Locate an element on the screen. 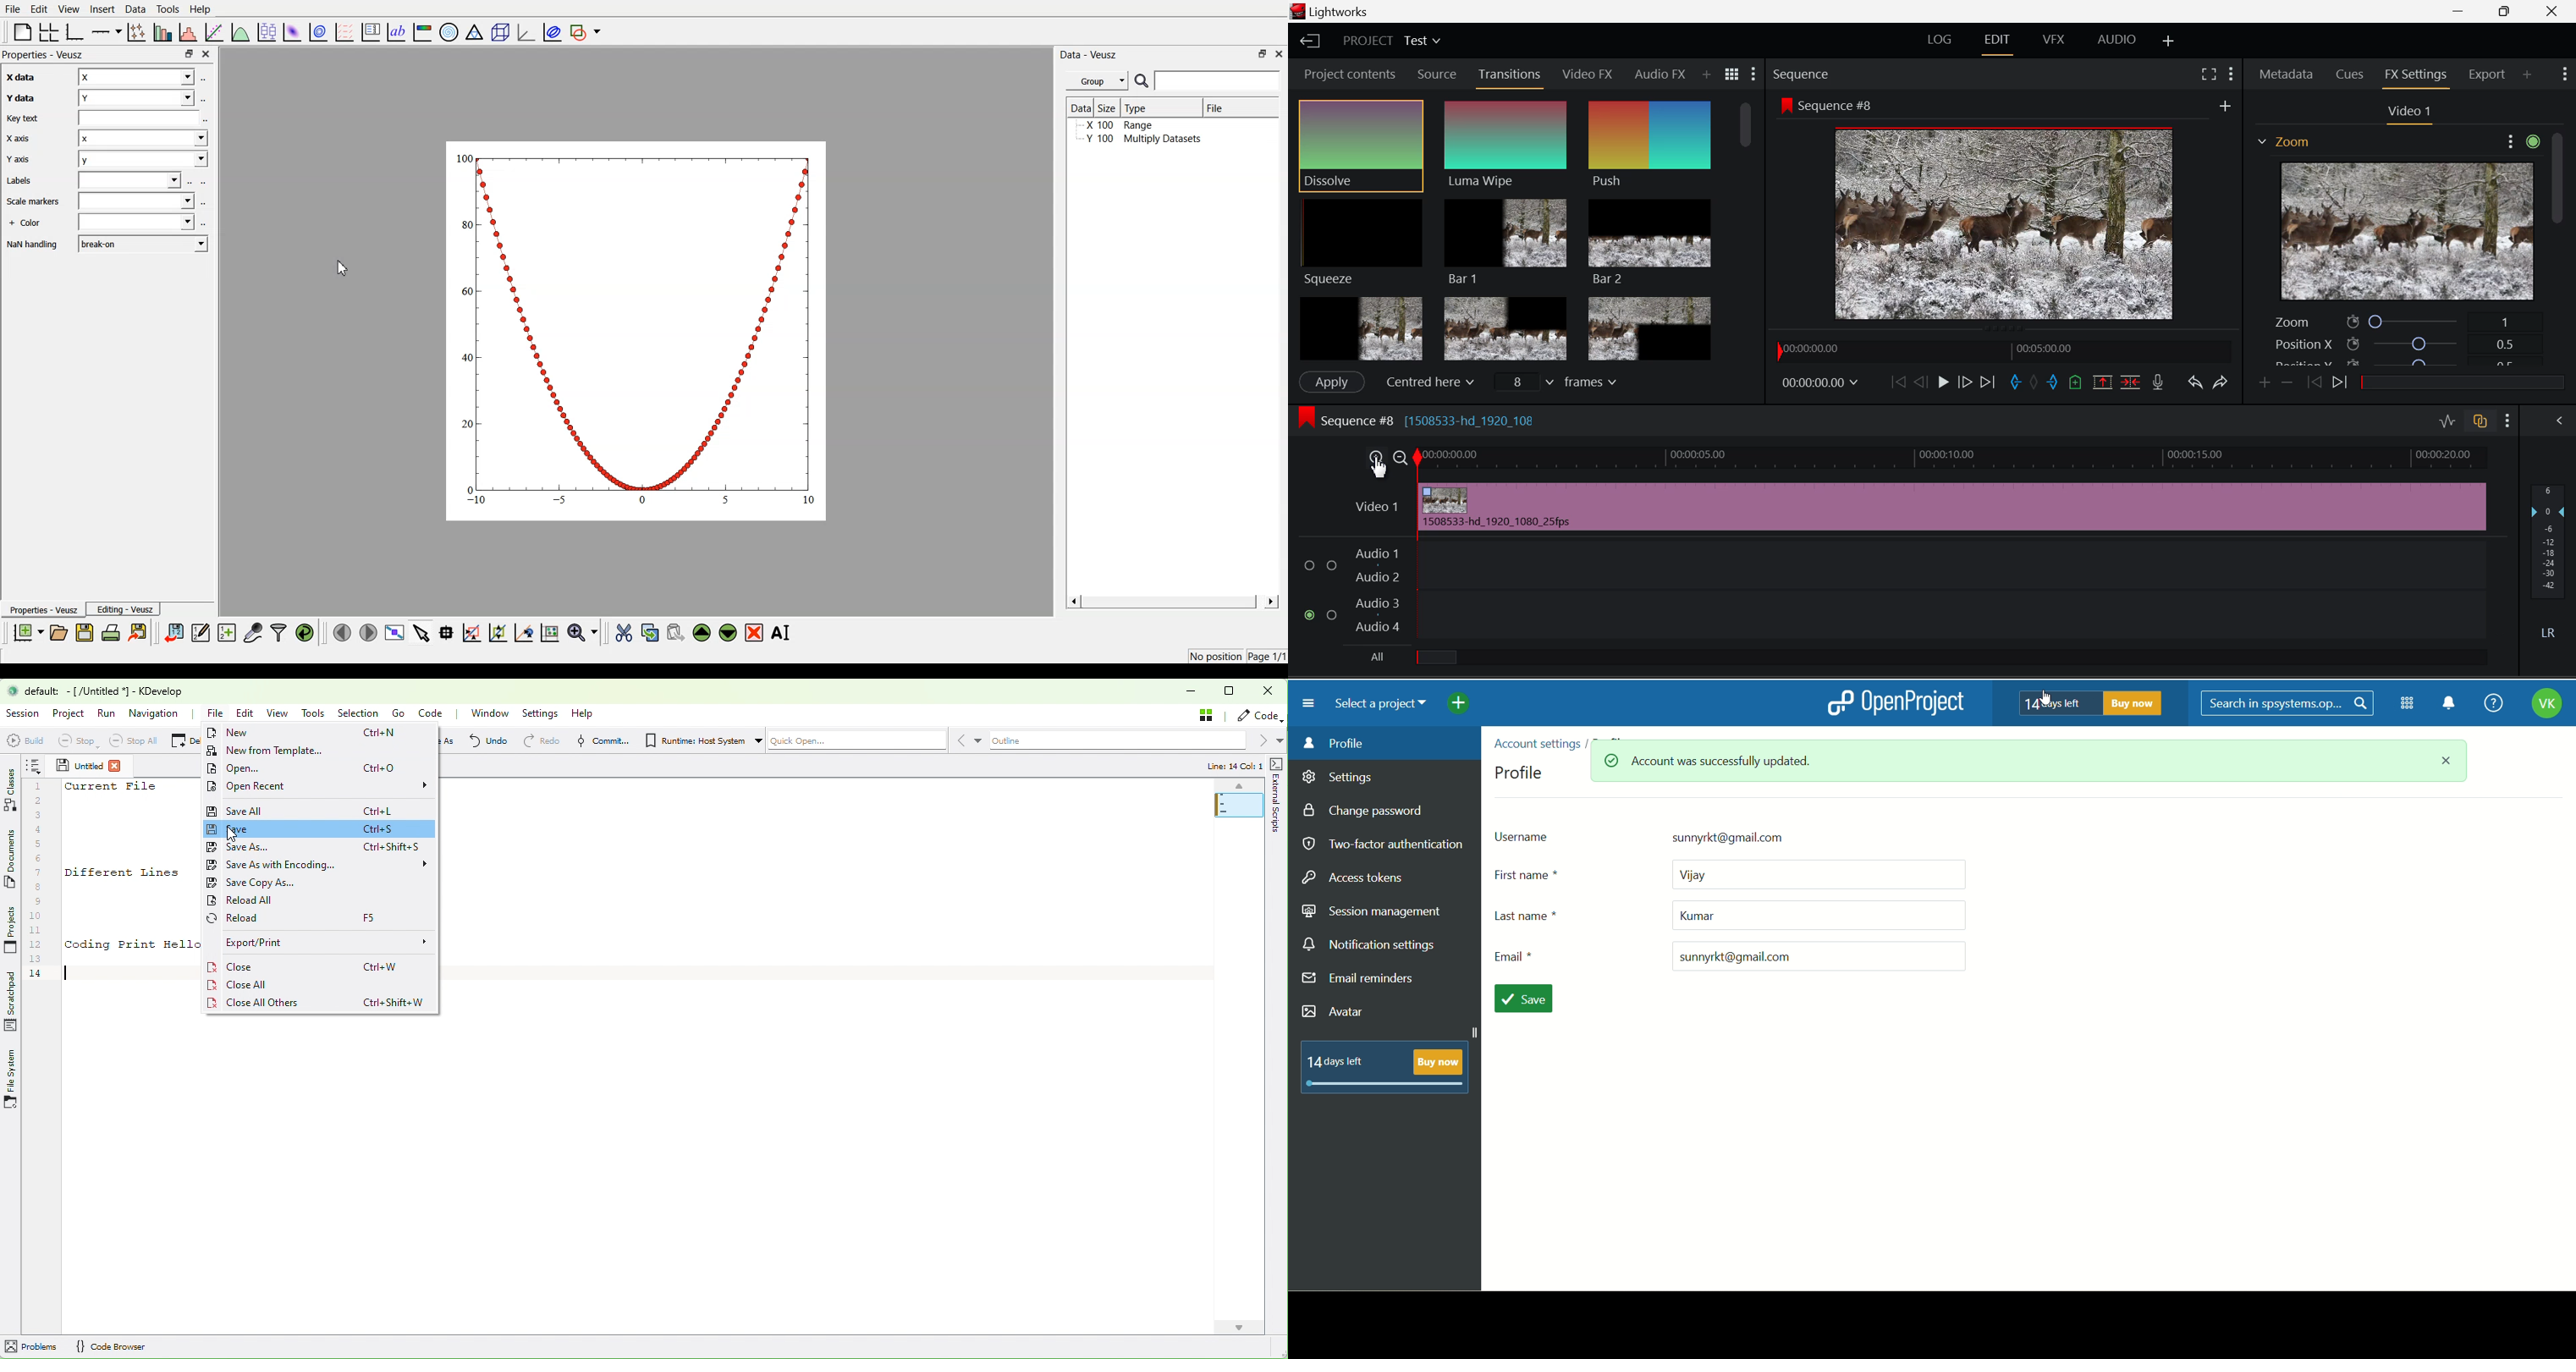 Image resolution: width=2576 pixels, height=1372 pixels. Video Settings is located at coordinates (2410, 111).